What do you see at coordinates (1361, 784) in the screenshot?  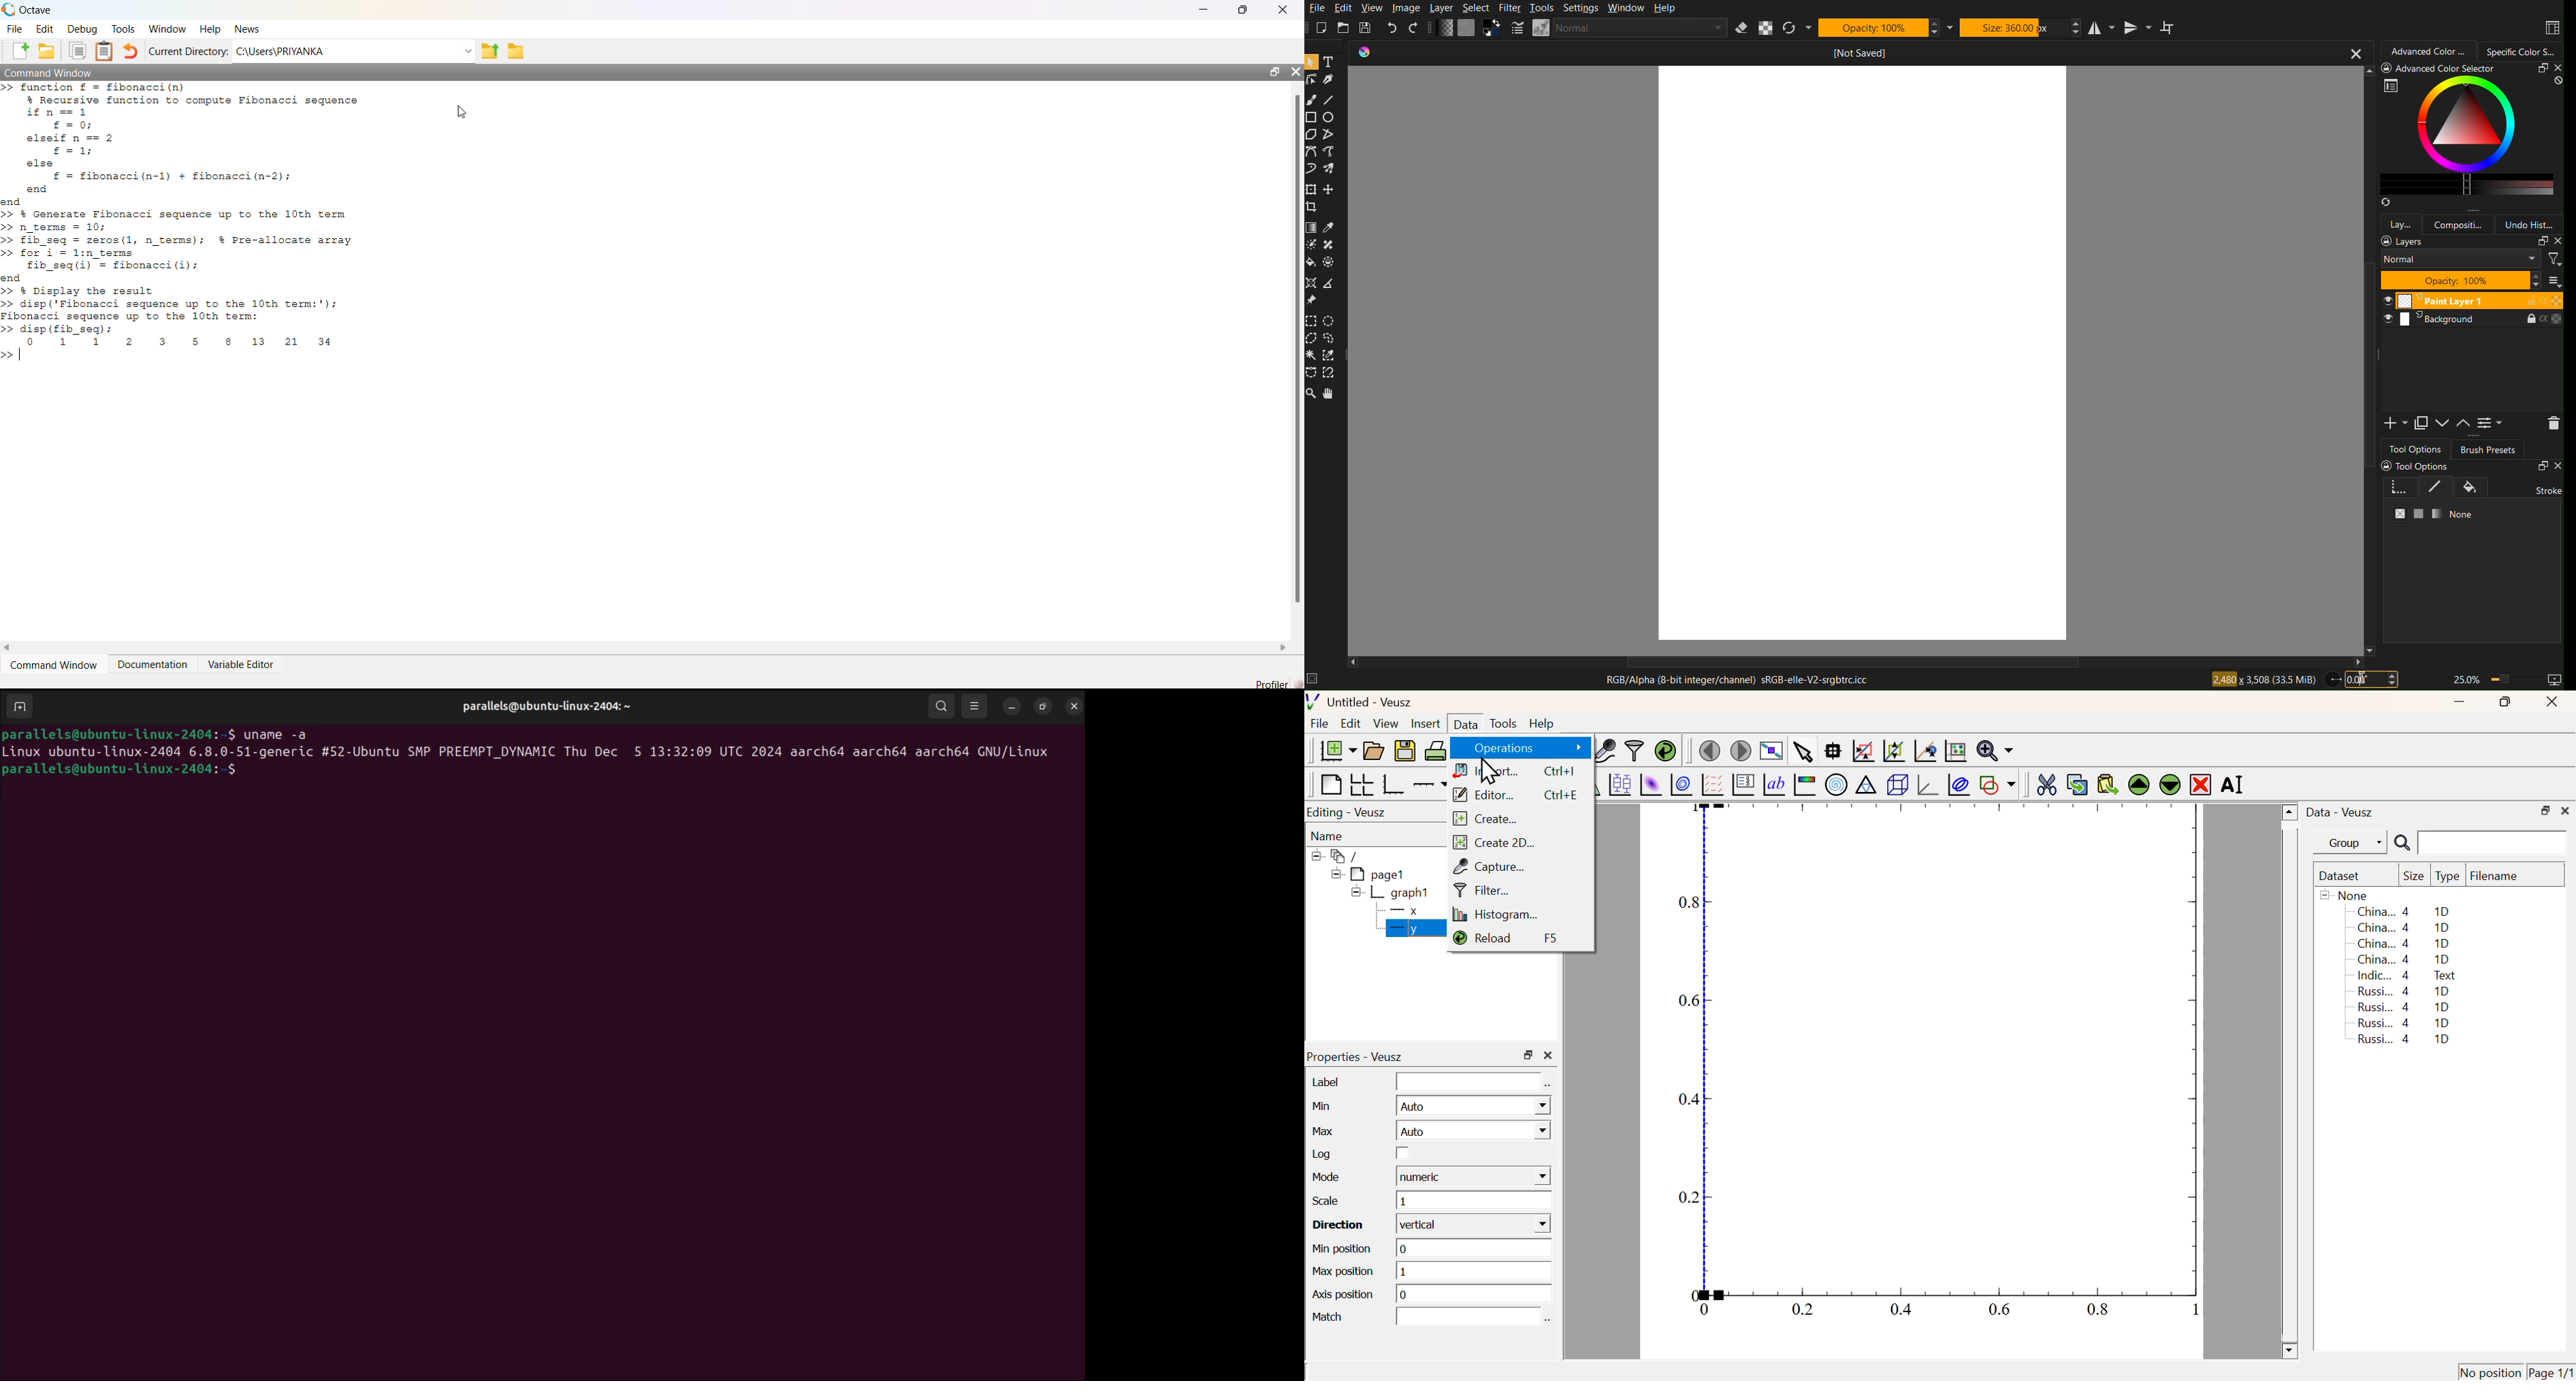 I see `Arrange graph in grid` at bounding box center [1361, 784].